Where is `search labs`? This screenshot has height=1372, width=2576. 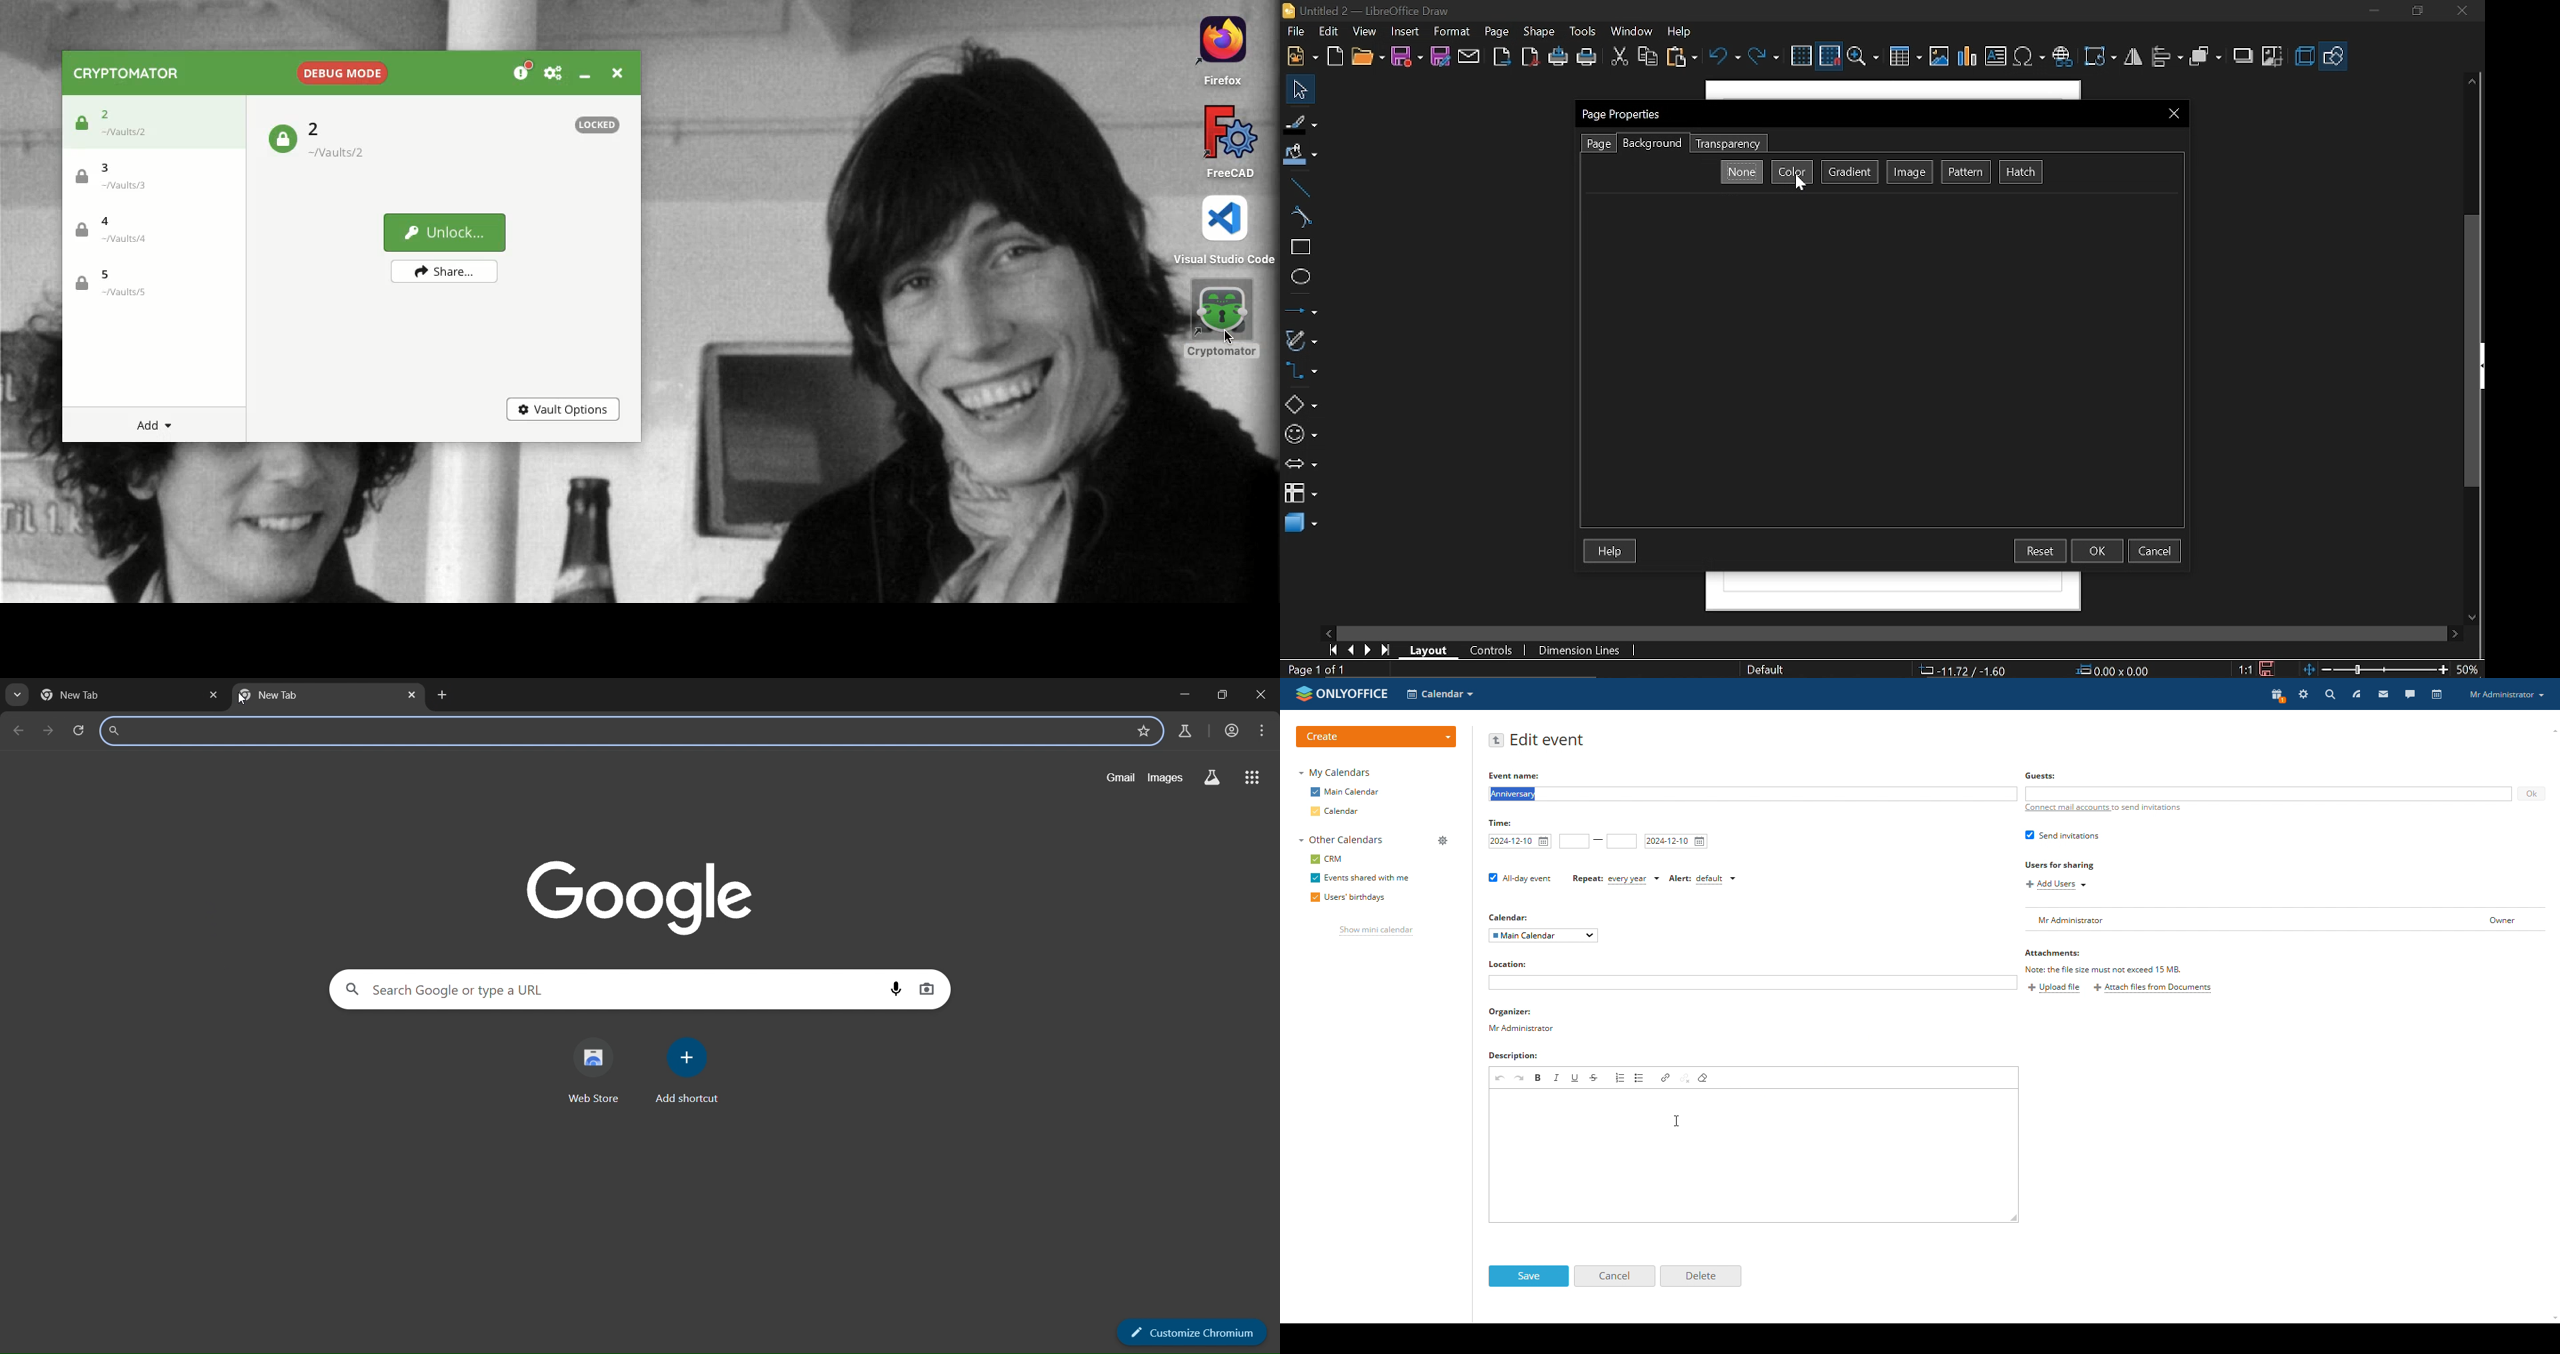
search labs is located at coordinates (1185, 731).